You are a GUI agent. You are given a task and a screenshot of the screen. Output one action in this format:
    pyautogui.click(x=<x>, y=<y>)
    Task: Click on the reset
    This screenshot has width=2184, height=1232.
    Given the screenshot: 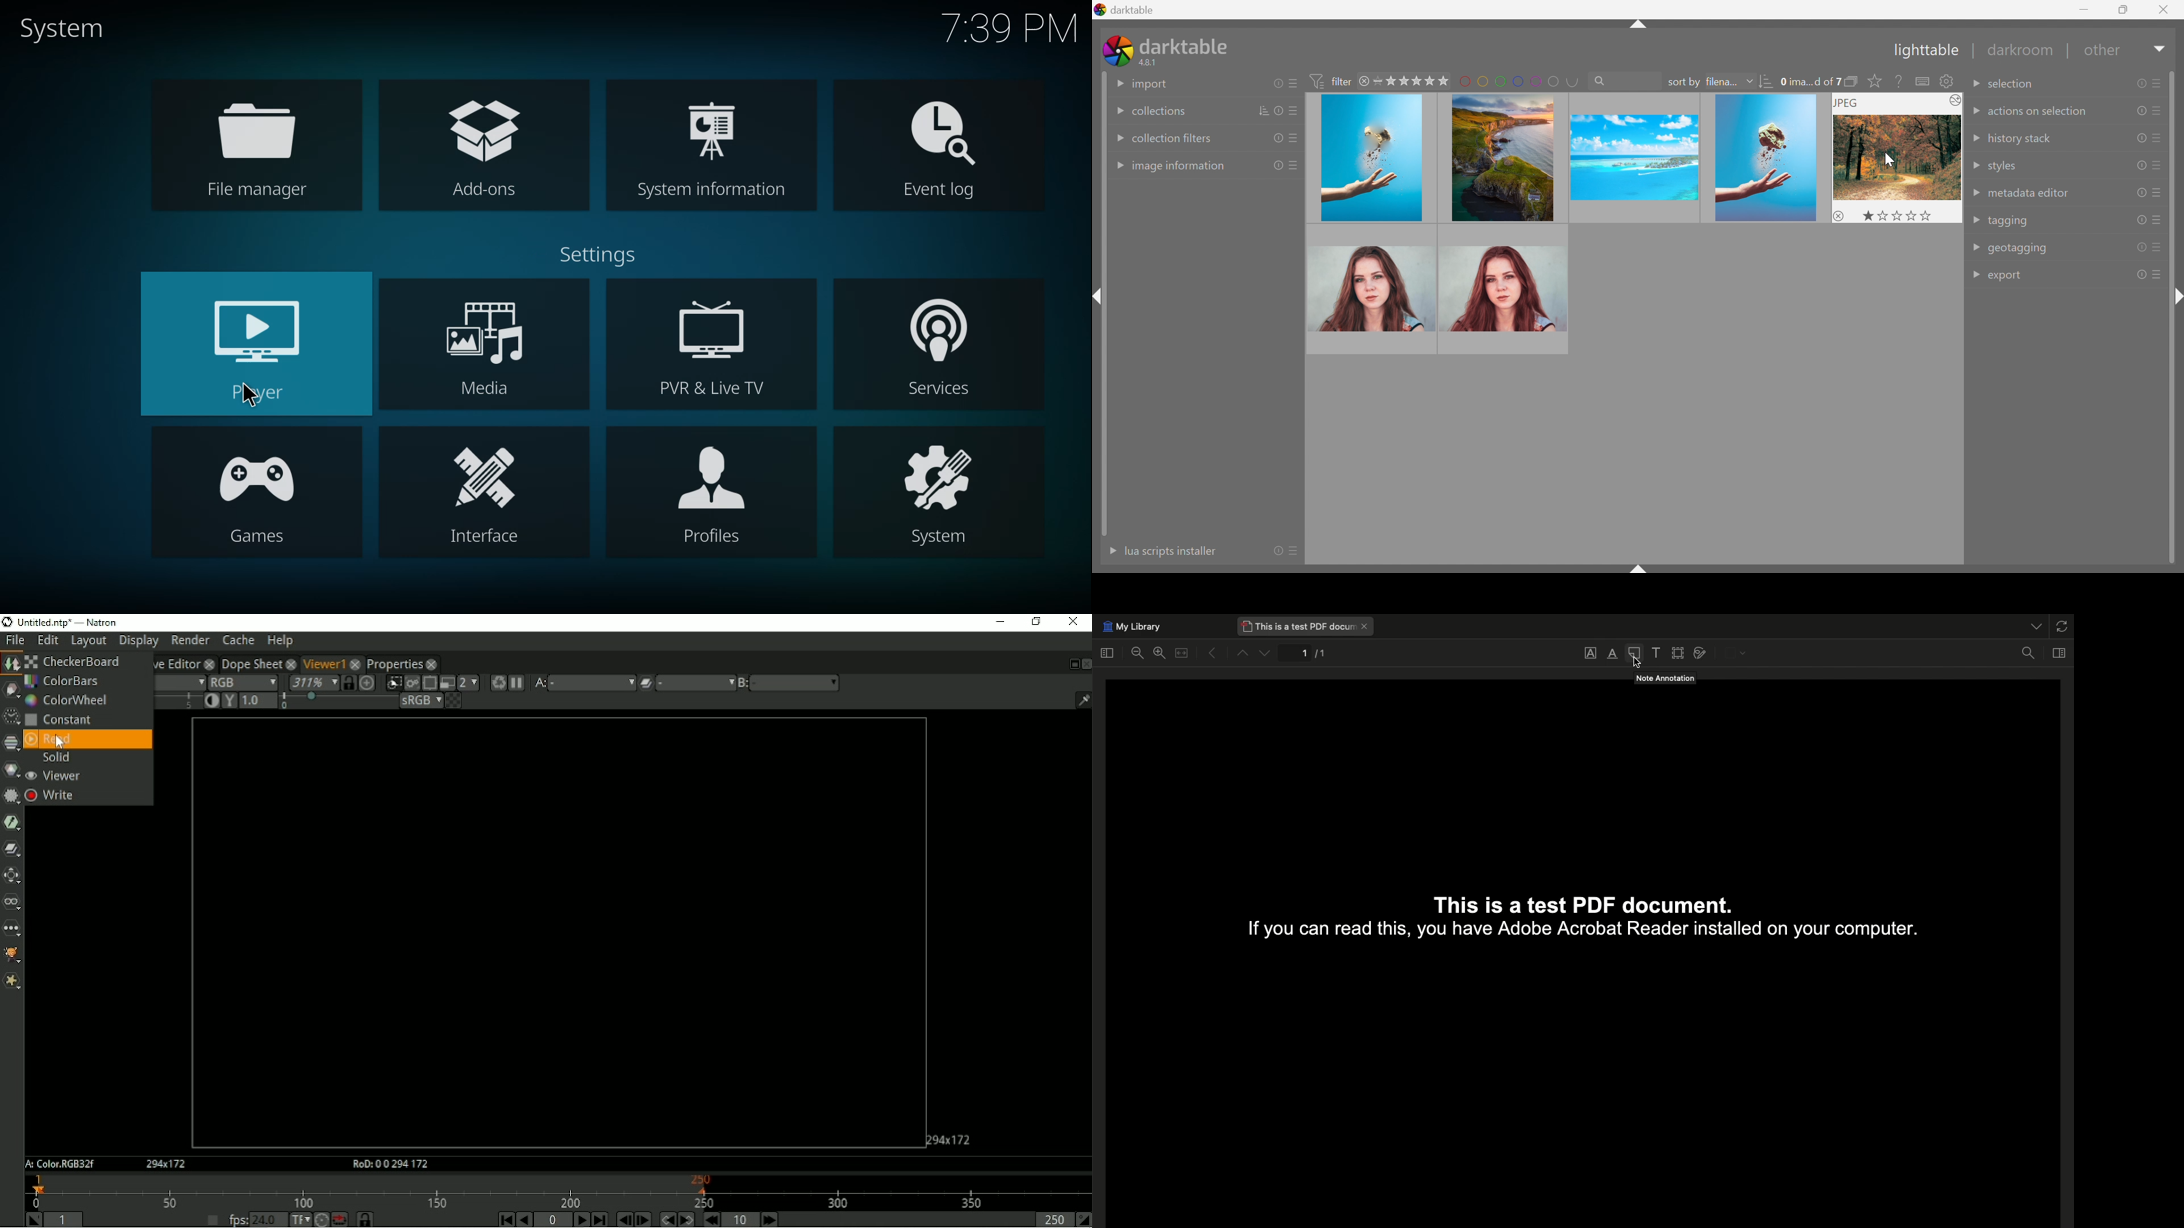 What is the action you would take?
    pyautogui.click(x=2142, y=220)
    